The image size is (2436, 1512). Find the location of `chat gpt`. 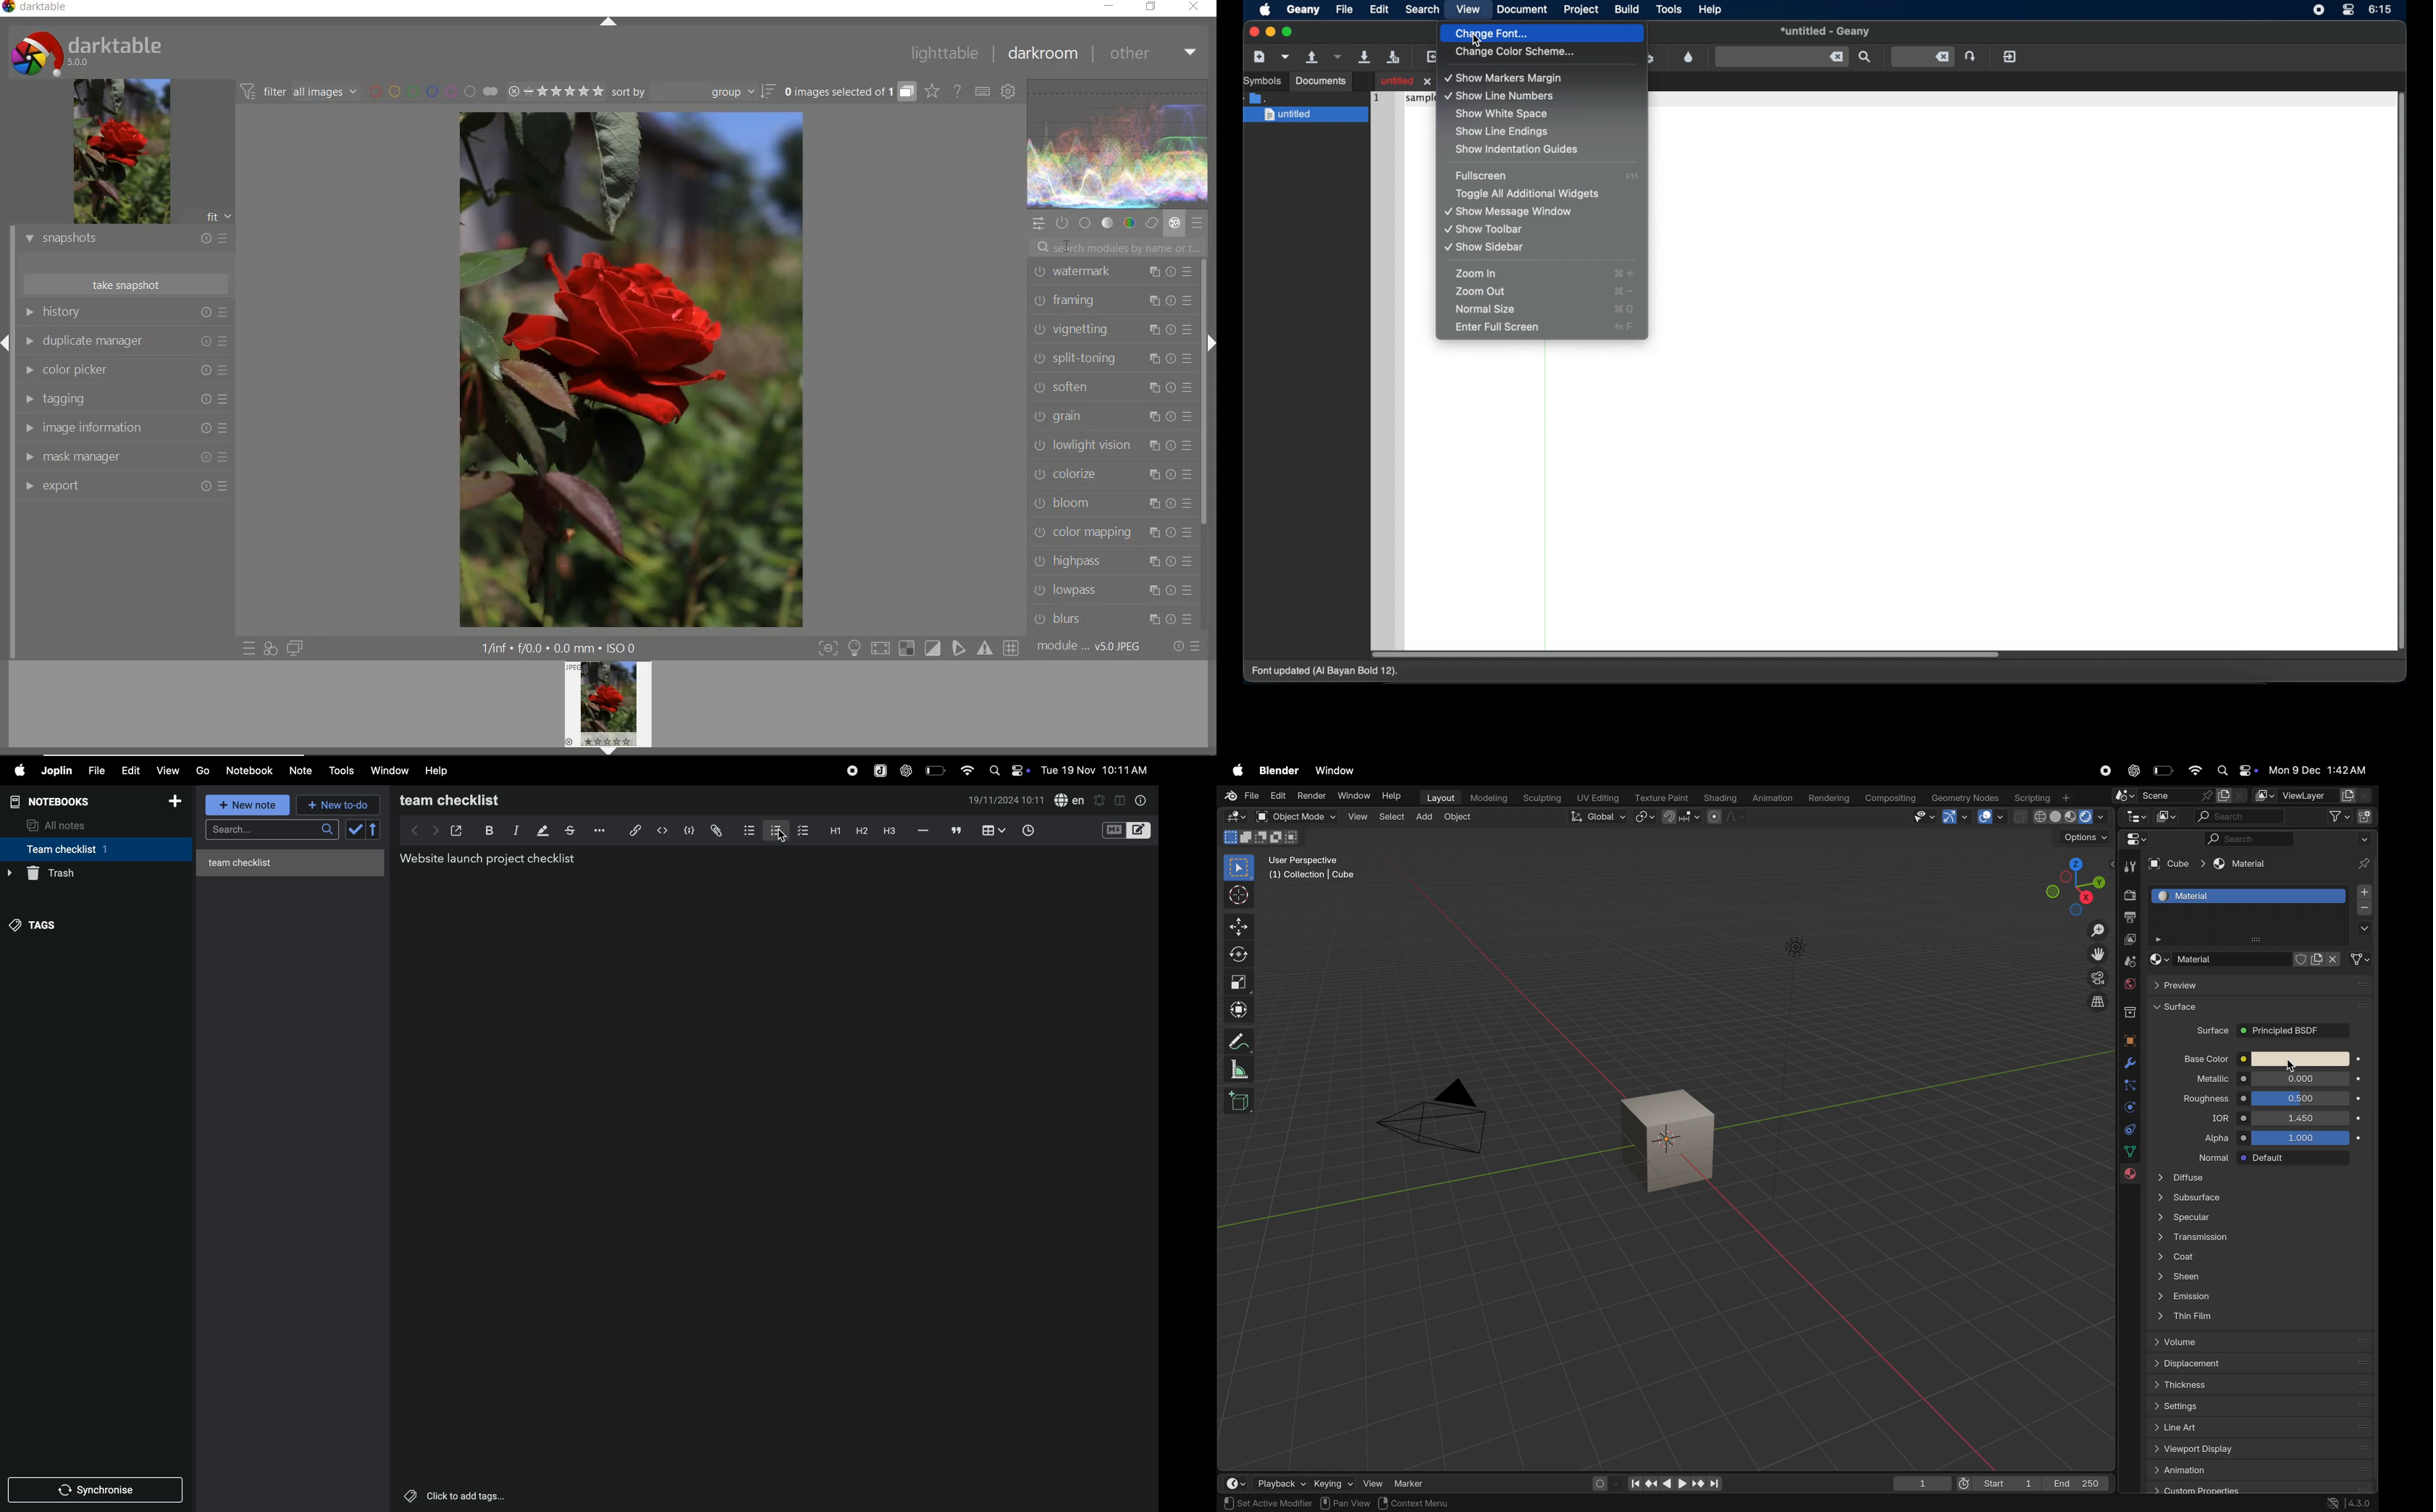

chat gpt is located at coordinates (905, 770).